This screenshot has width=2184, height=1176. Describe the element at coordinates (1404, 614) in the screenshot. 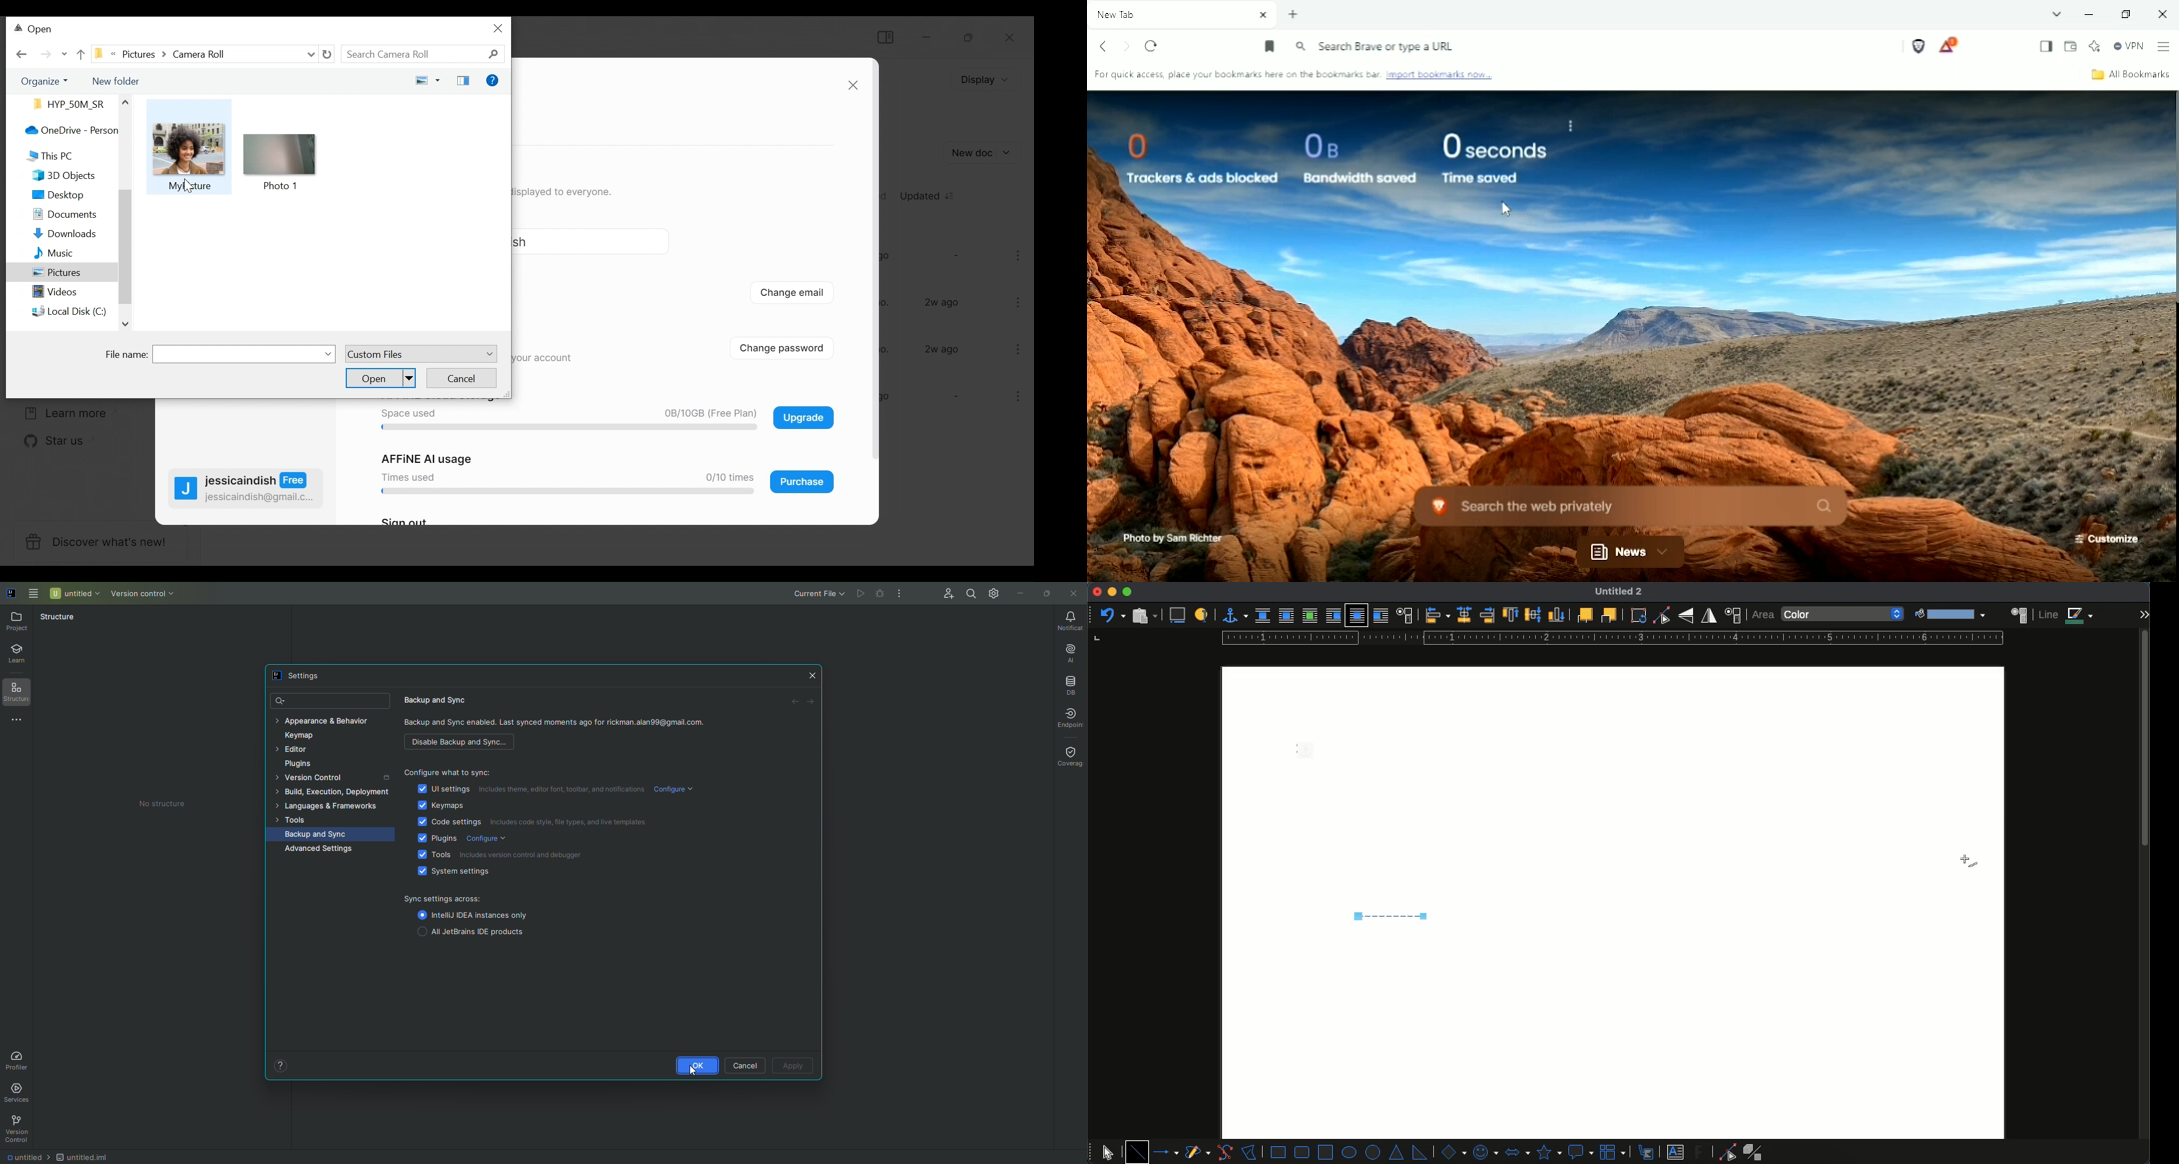

I see `text wrap` at that location.